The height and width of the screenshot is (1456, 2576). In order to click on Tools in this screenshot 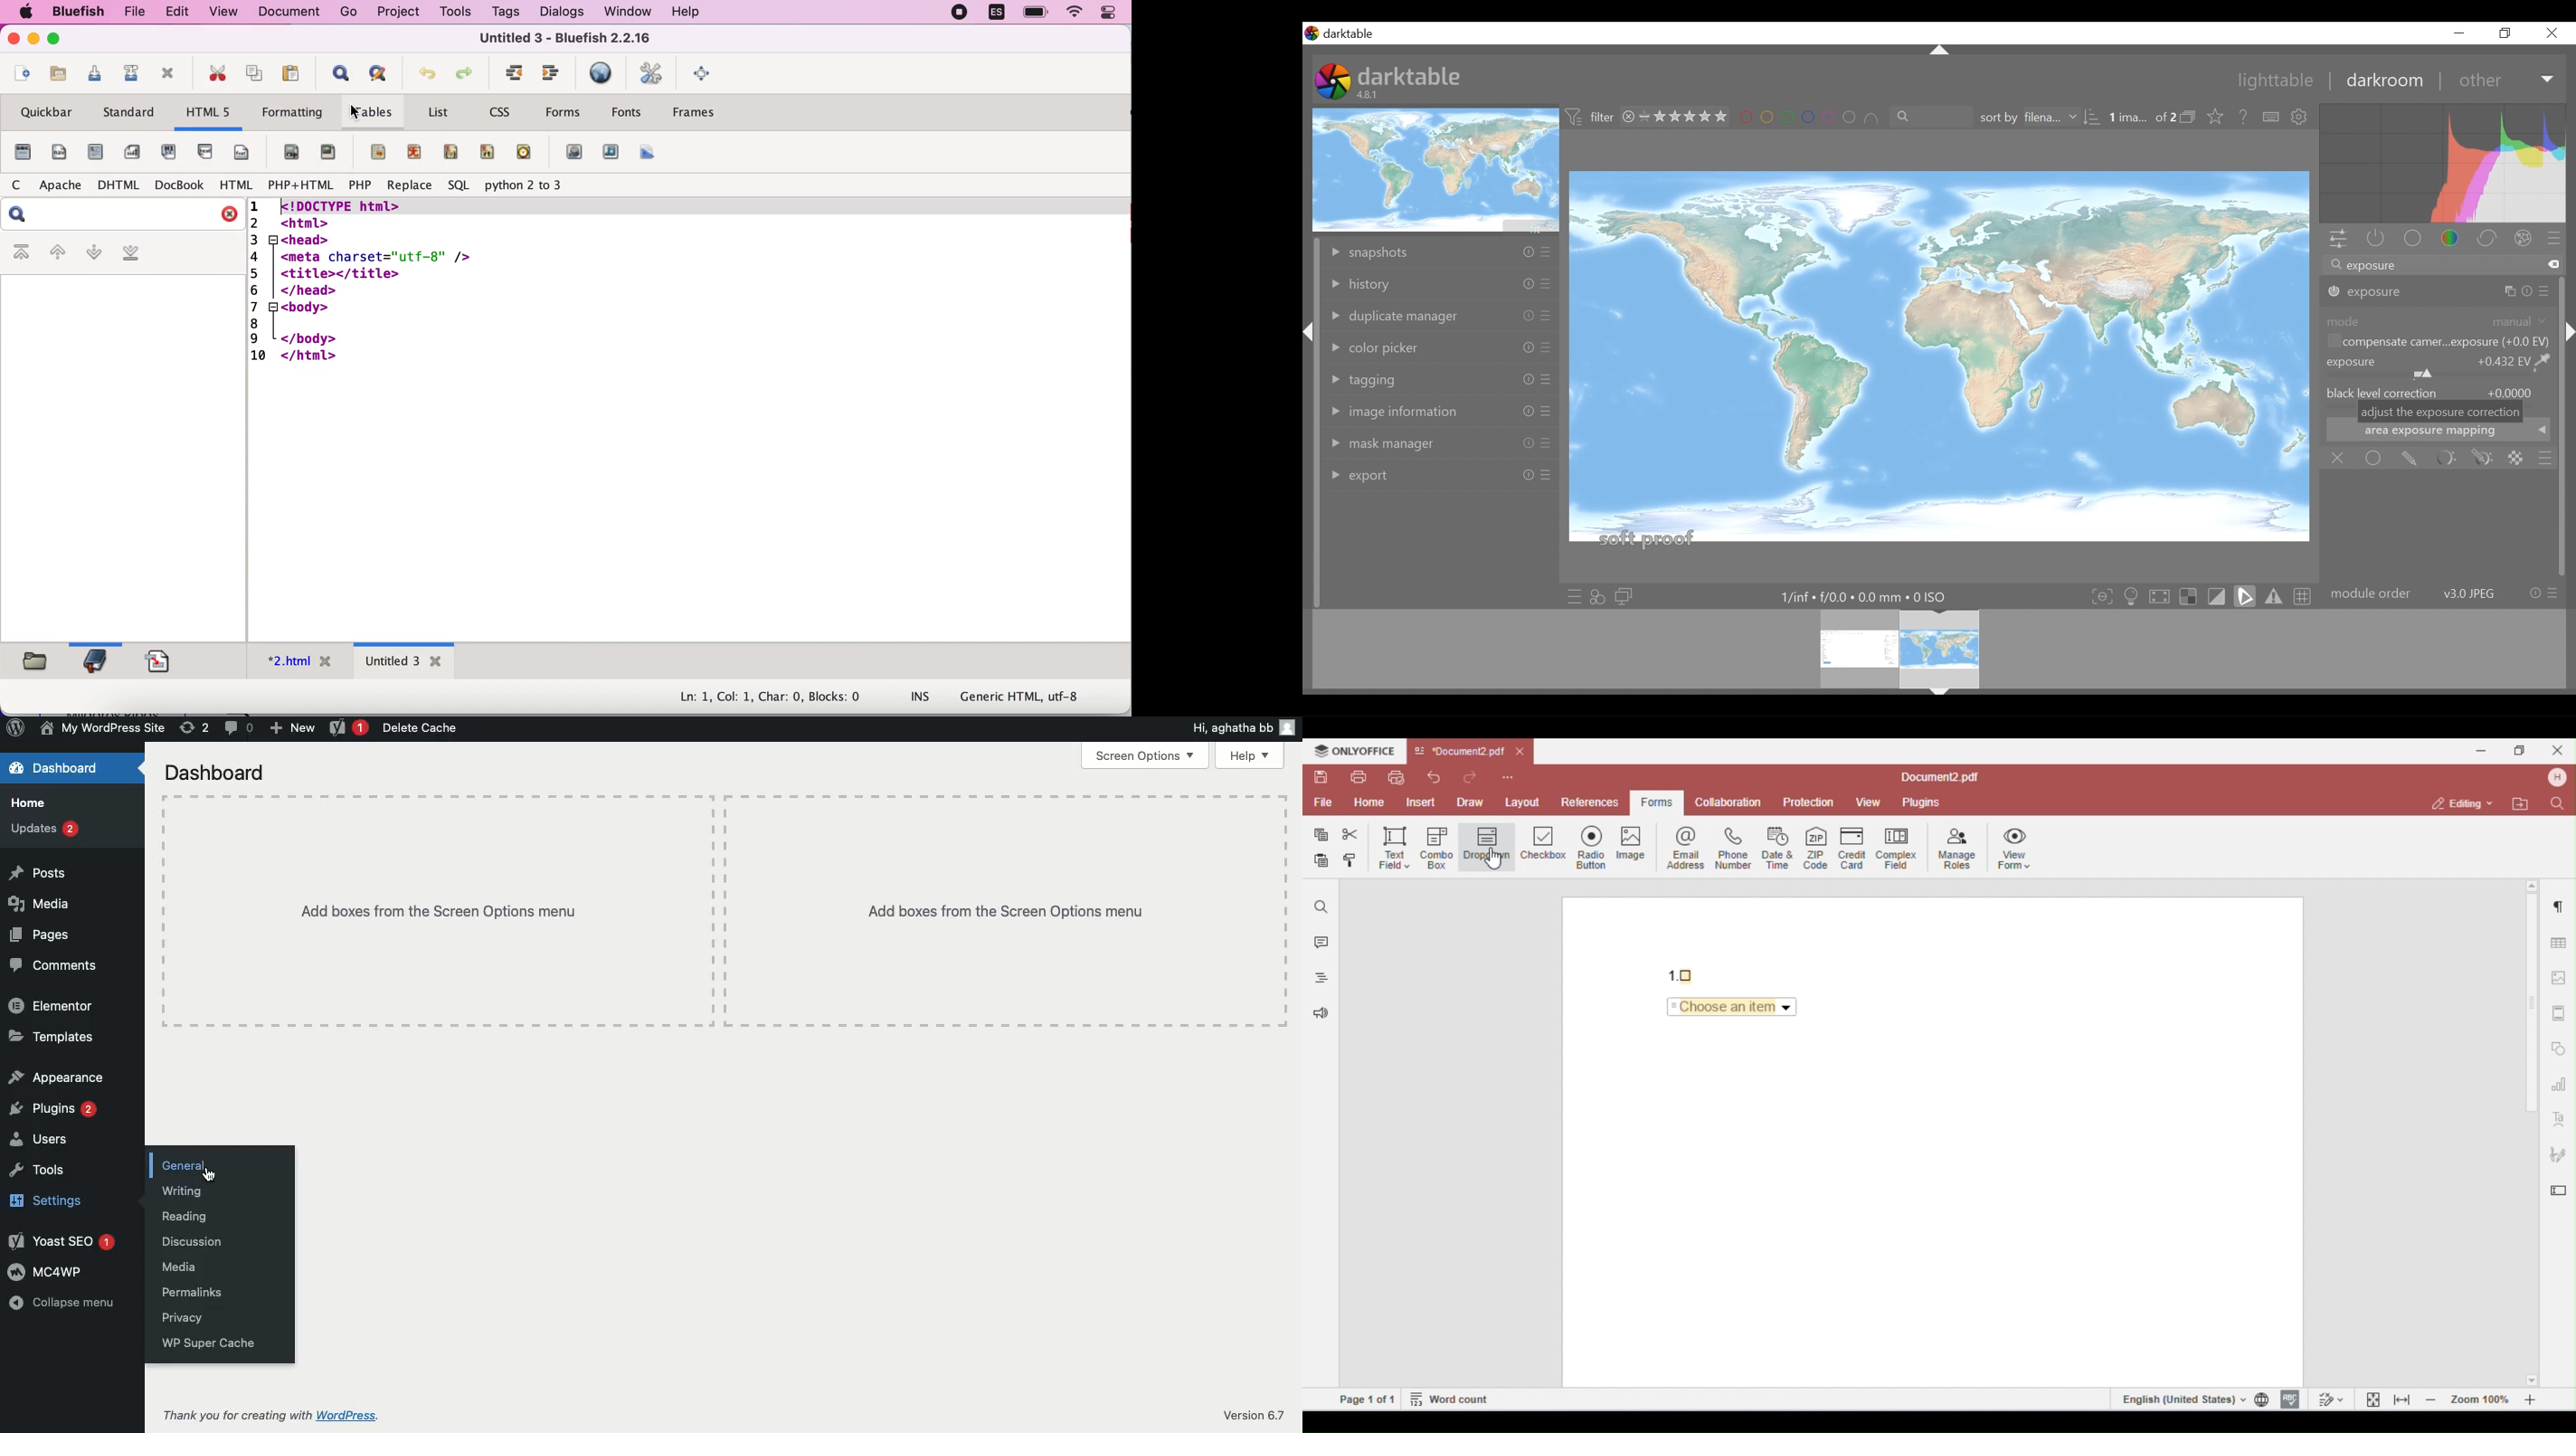, I will do `click(36, 1170)`.